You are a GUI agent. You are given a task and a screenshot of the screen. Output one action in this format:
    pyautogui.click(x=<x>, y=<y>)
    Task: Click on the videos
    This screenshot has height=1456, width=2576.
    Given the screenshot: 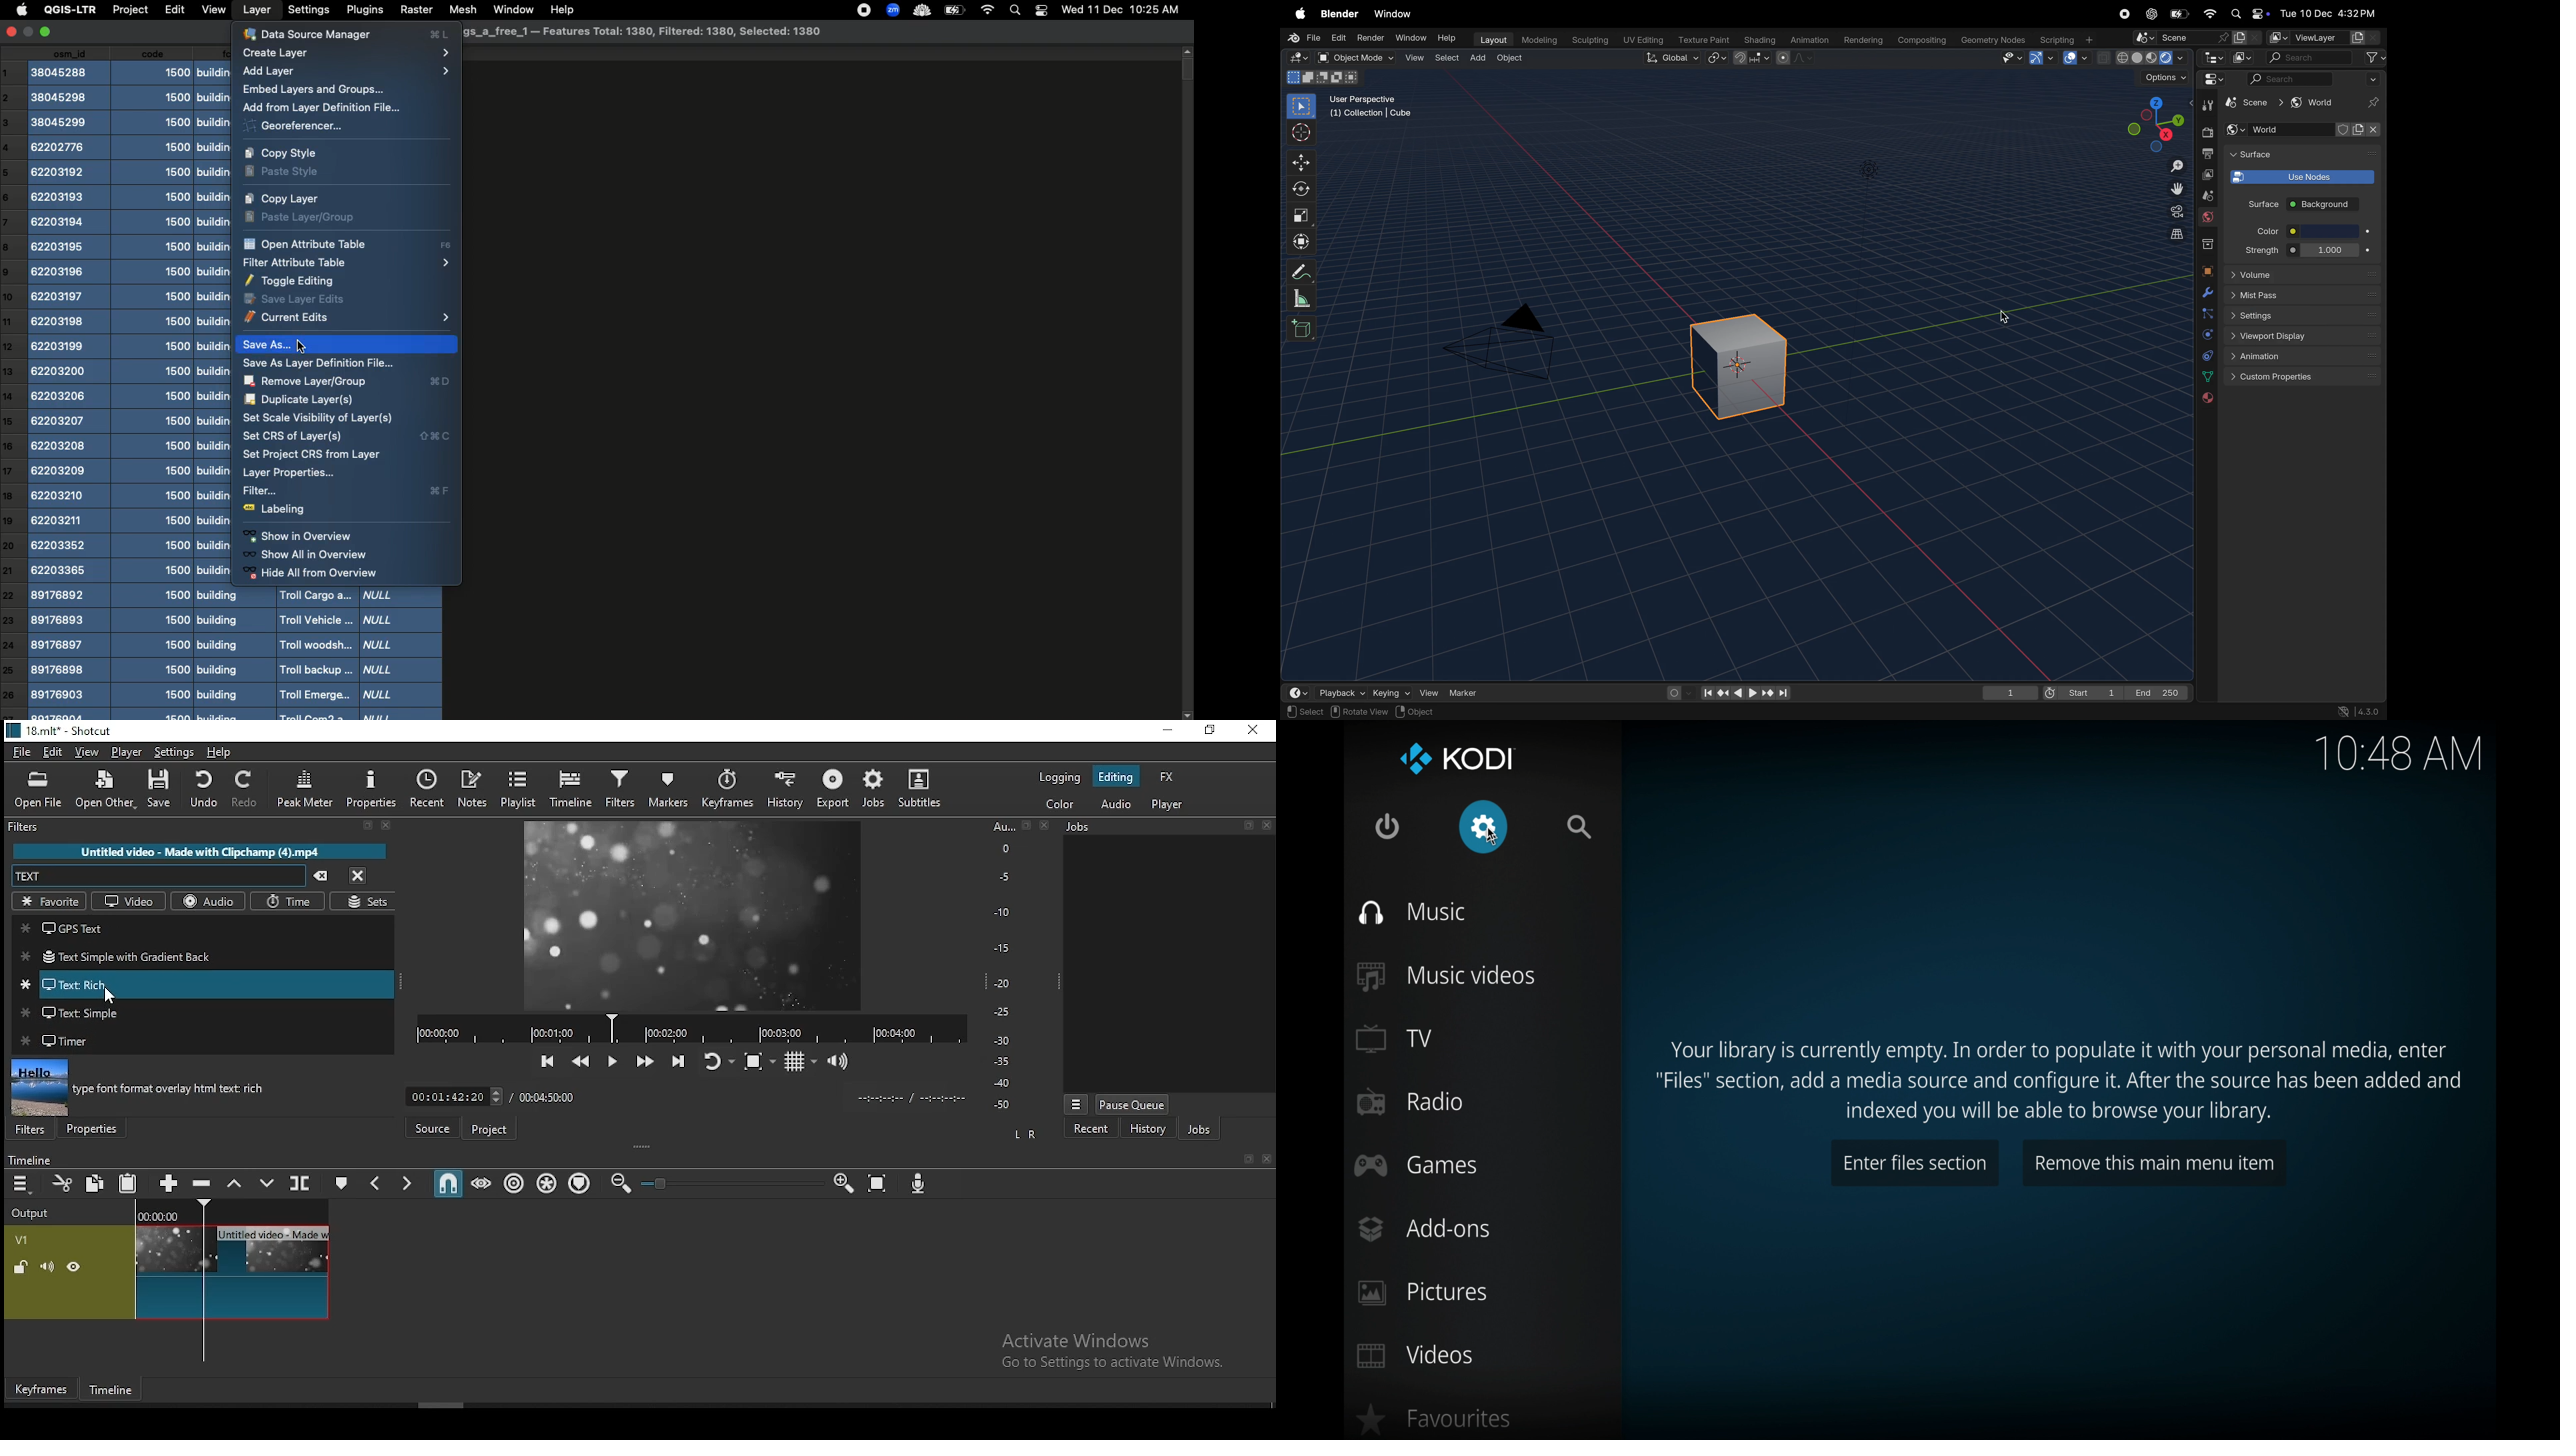 What is the action you would take?
    pyautogui.click(x=1415, y=1355)
    